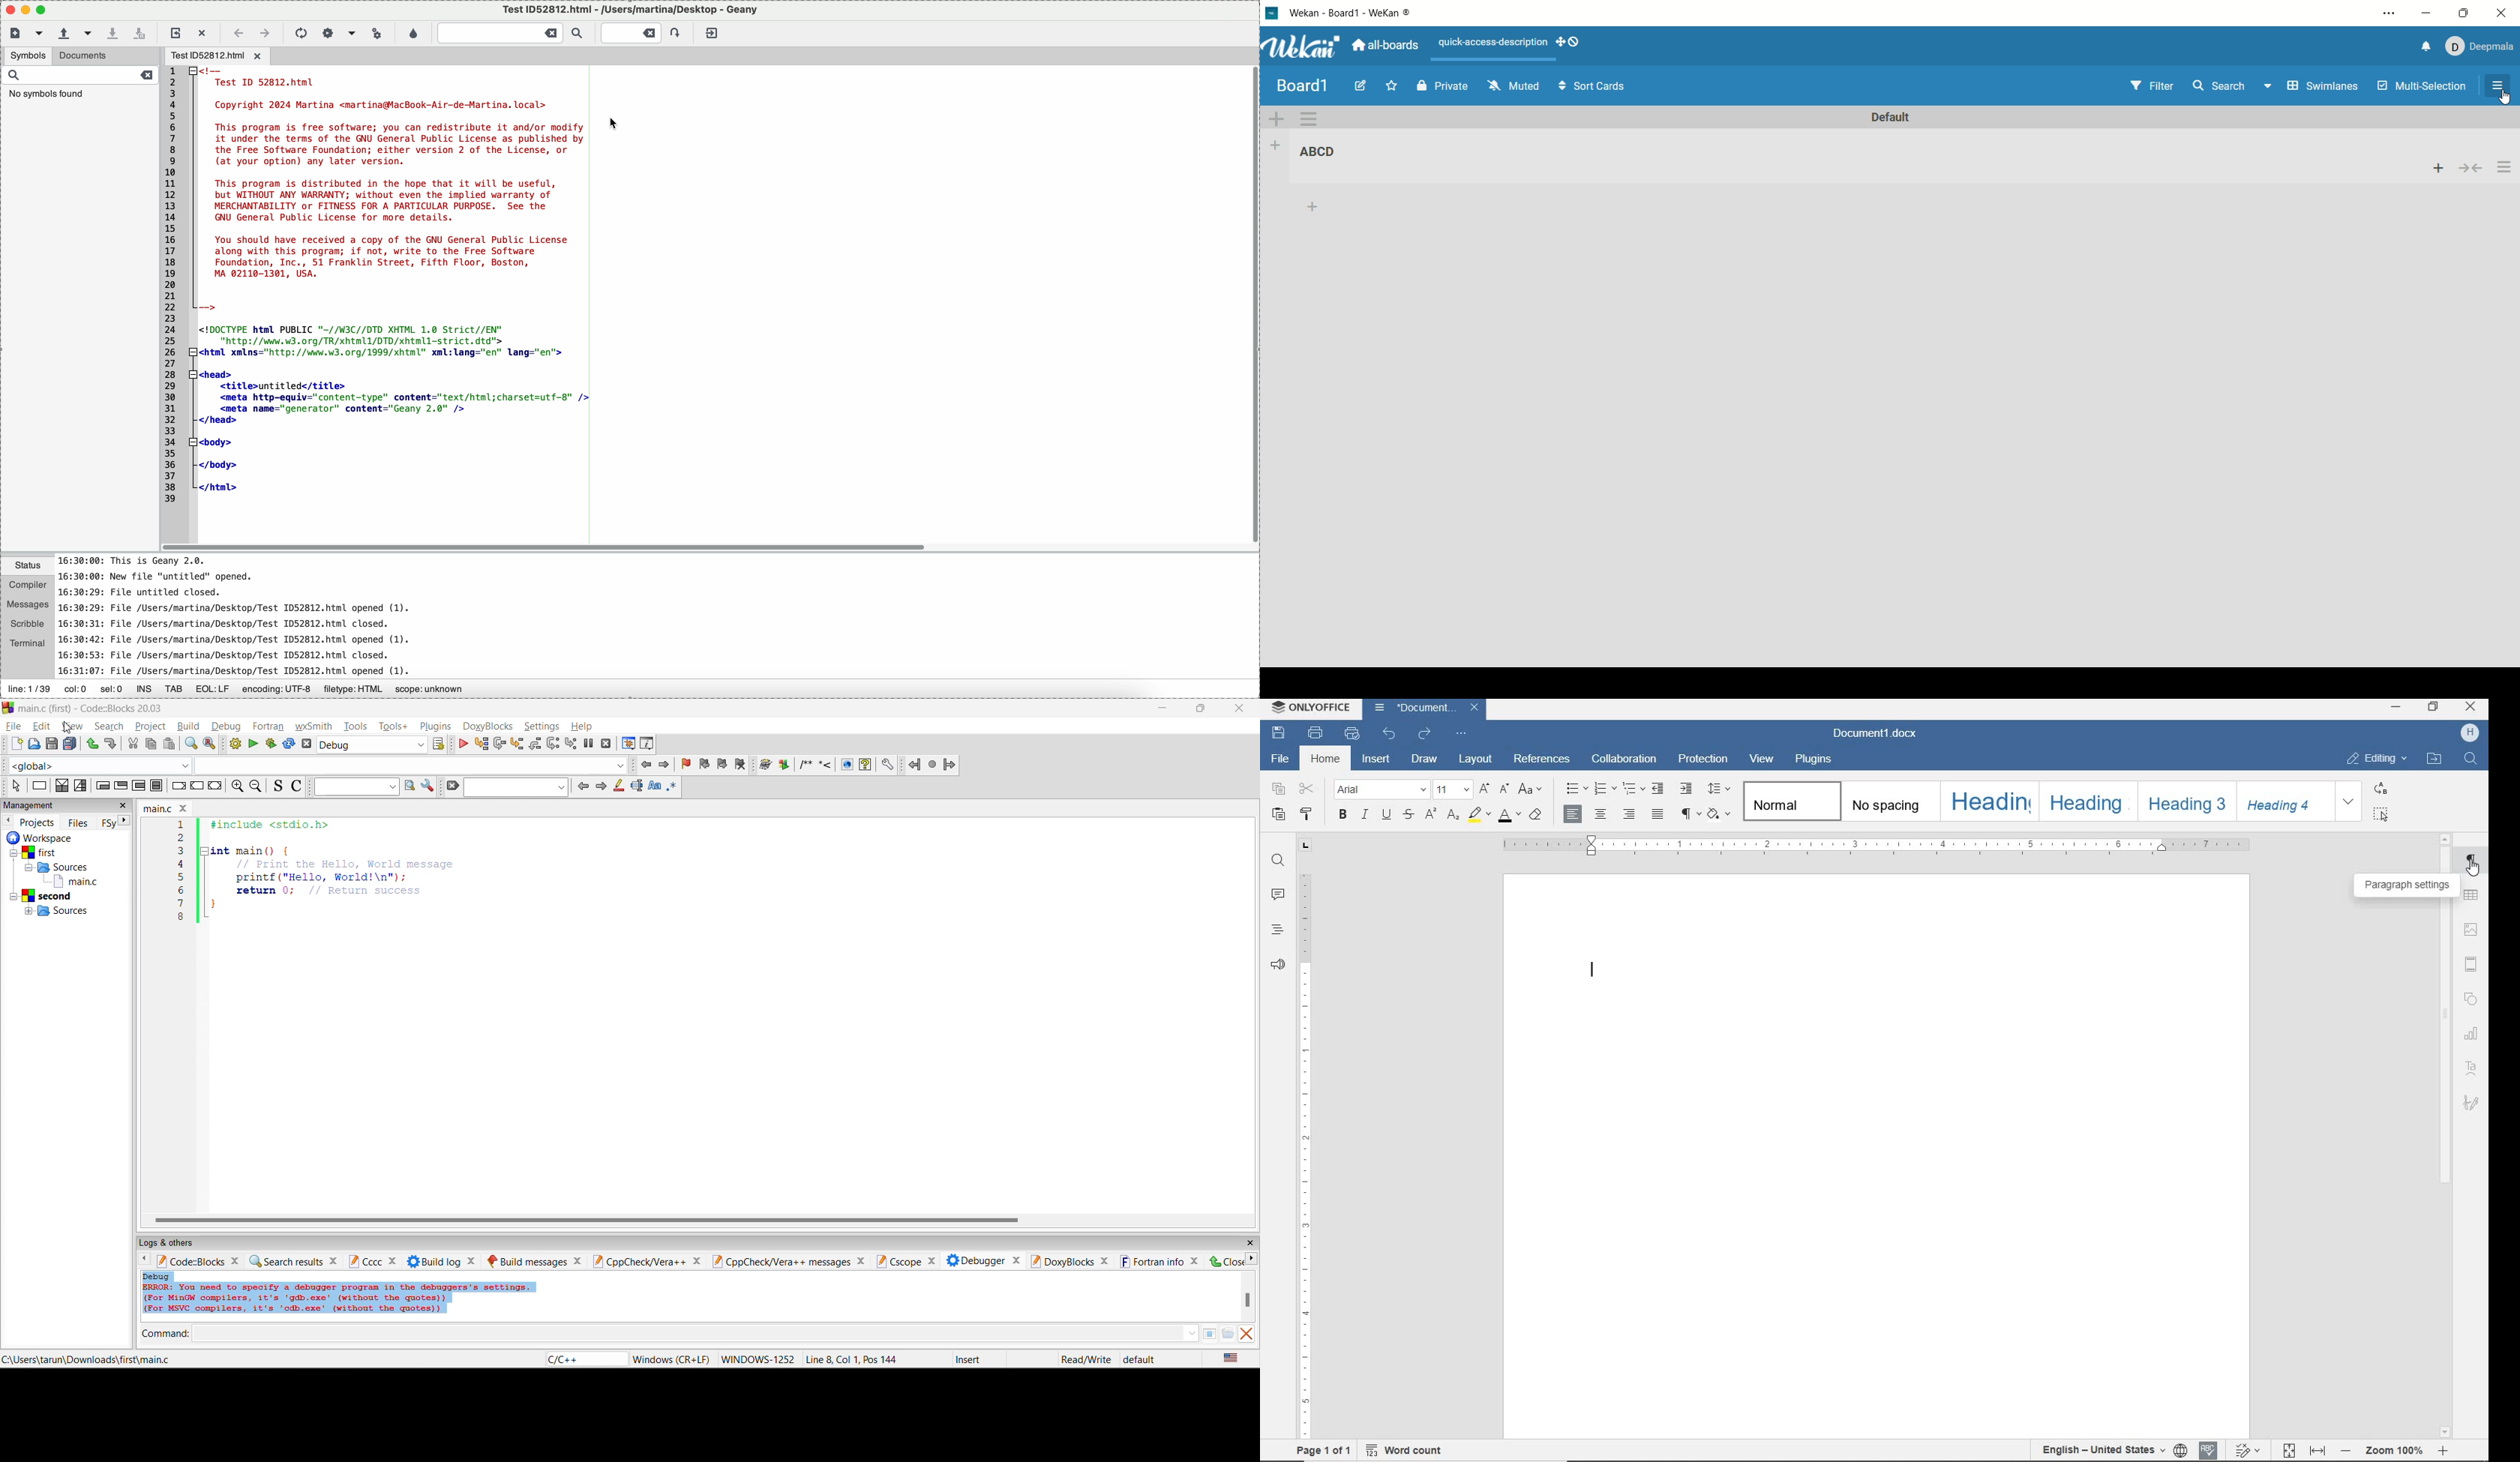 This screenshot has height=1484, width=2520. What do you see at coordinates (28, 586) in the screenshot?
I see `compiler` at bounding box center [28, 586].